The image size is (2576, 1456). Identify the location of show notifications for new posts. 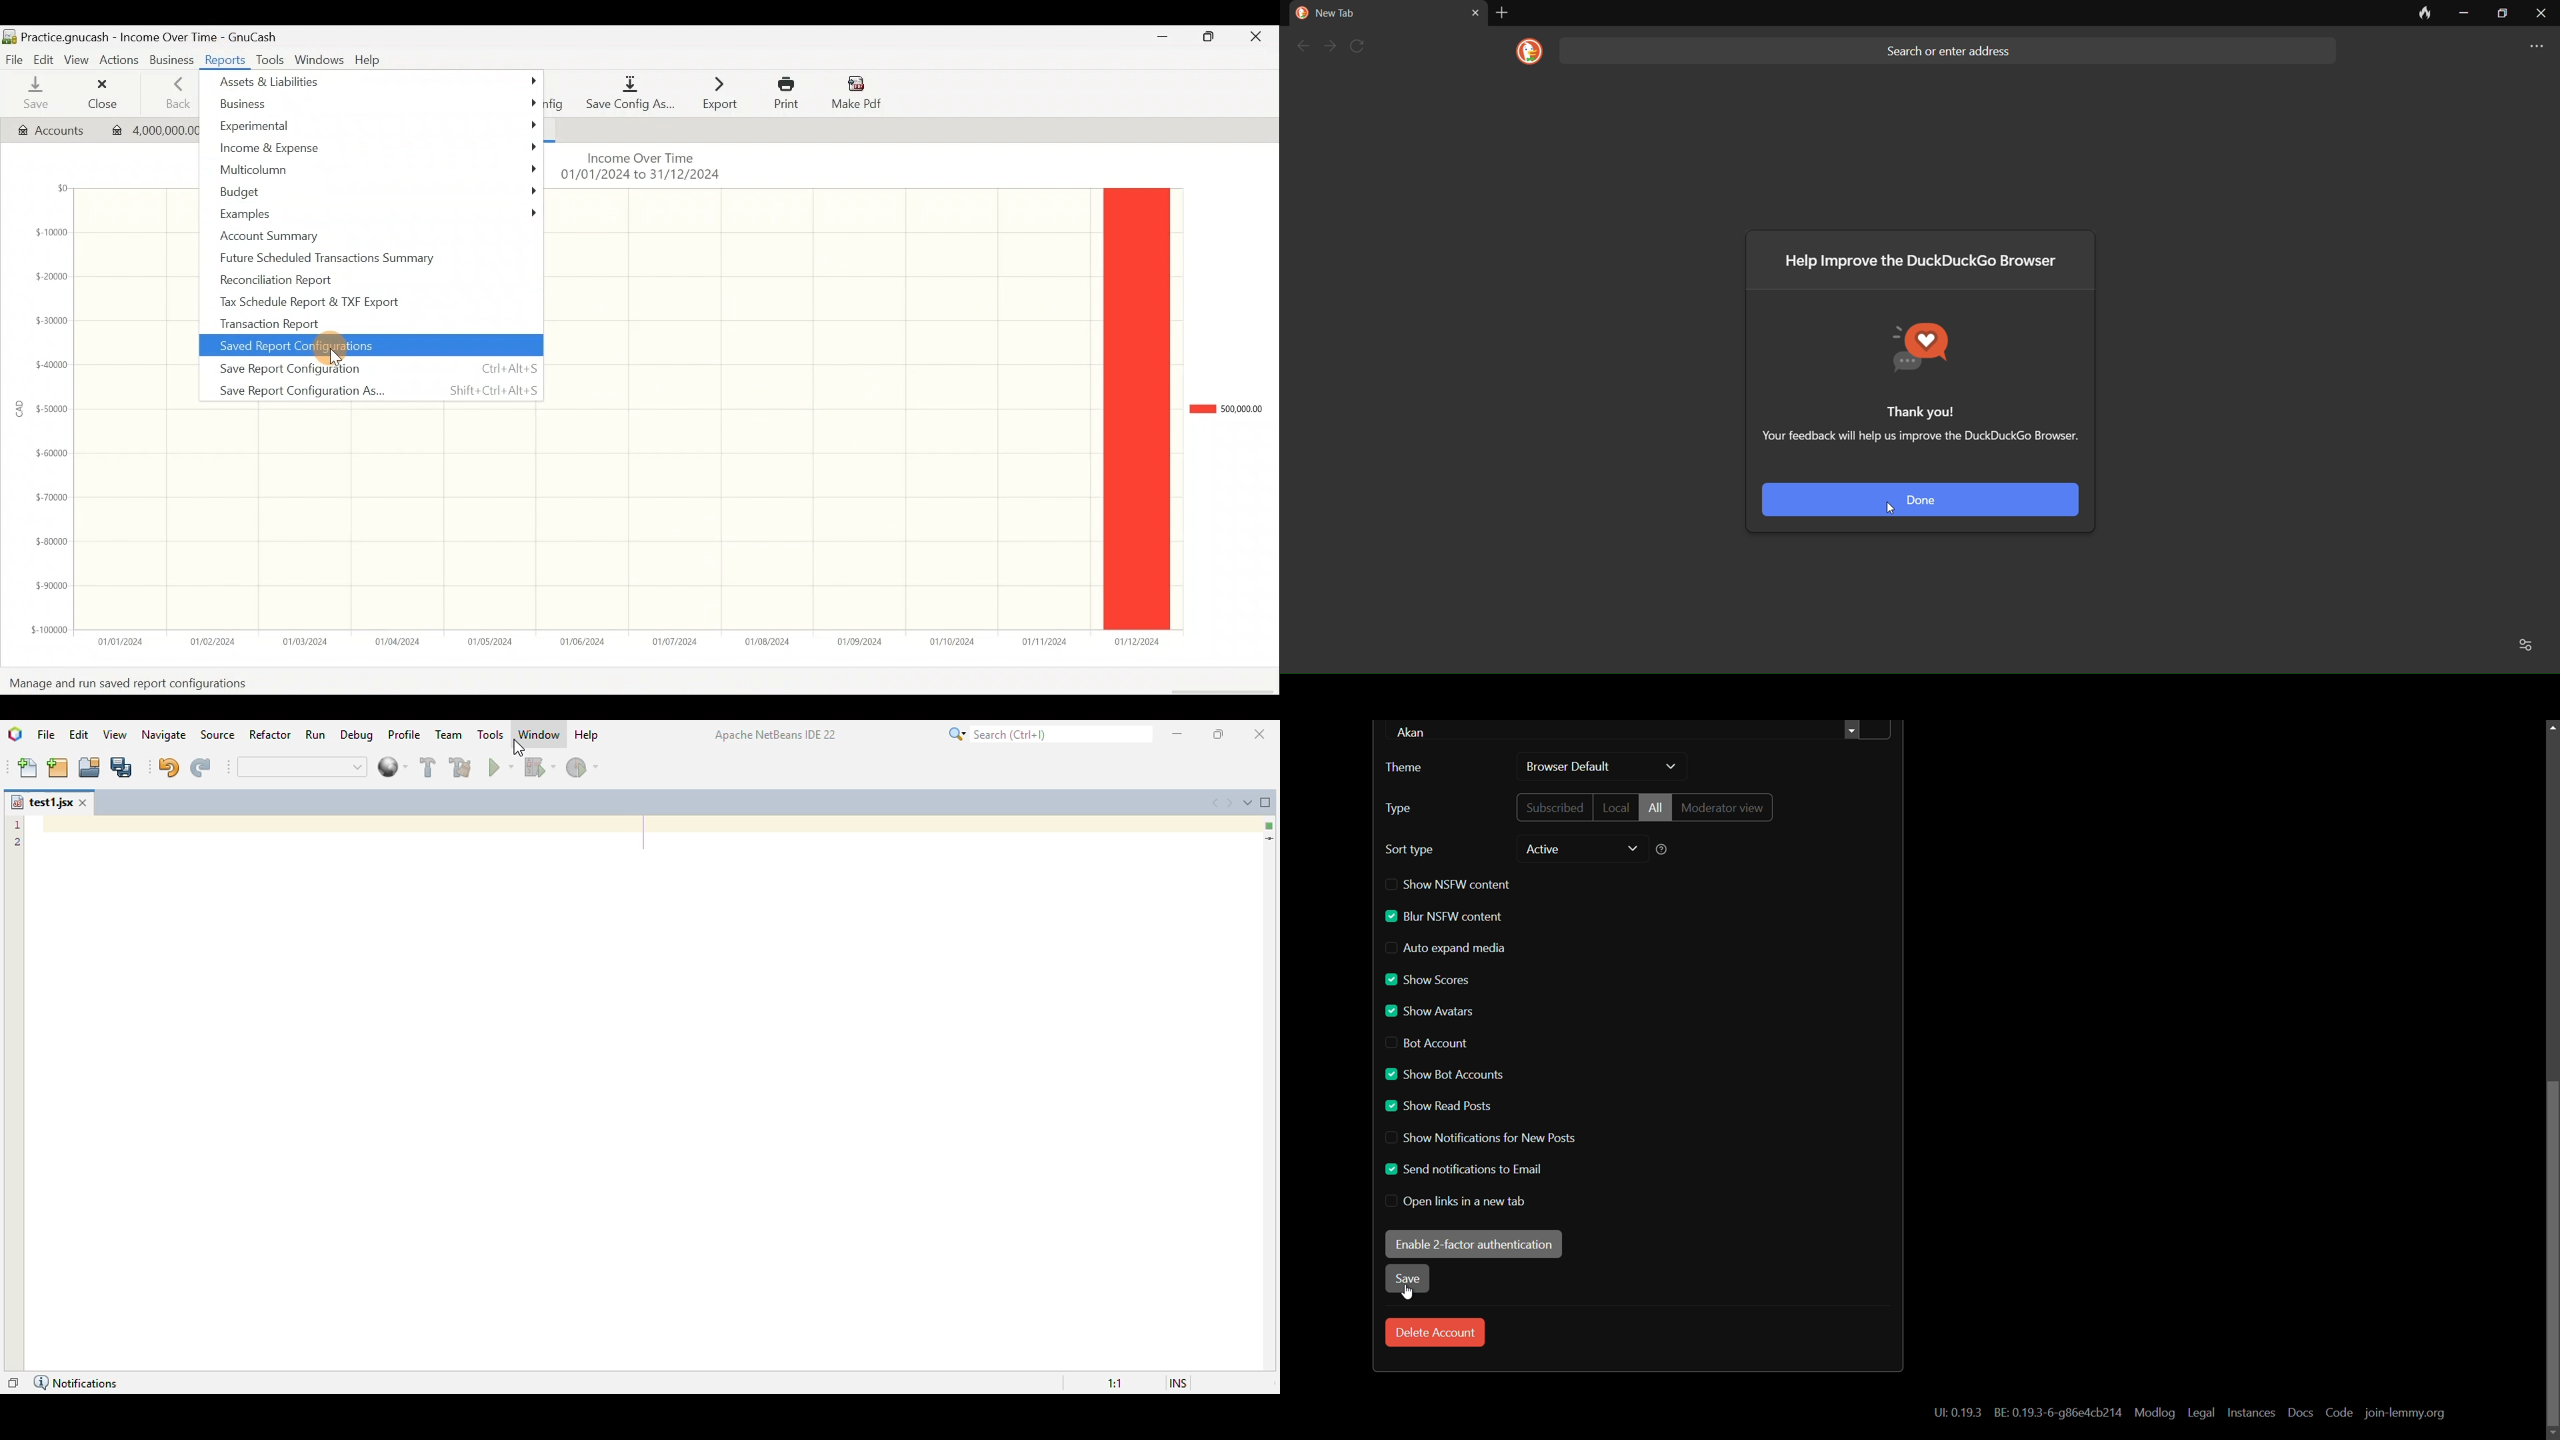
(1478, 1139).